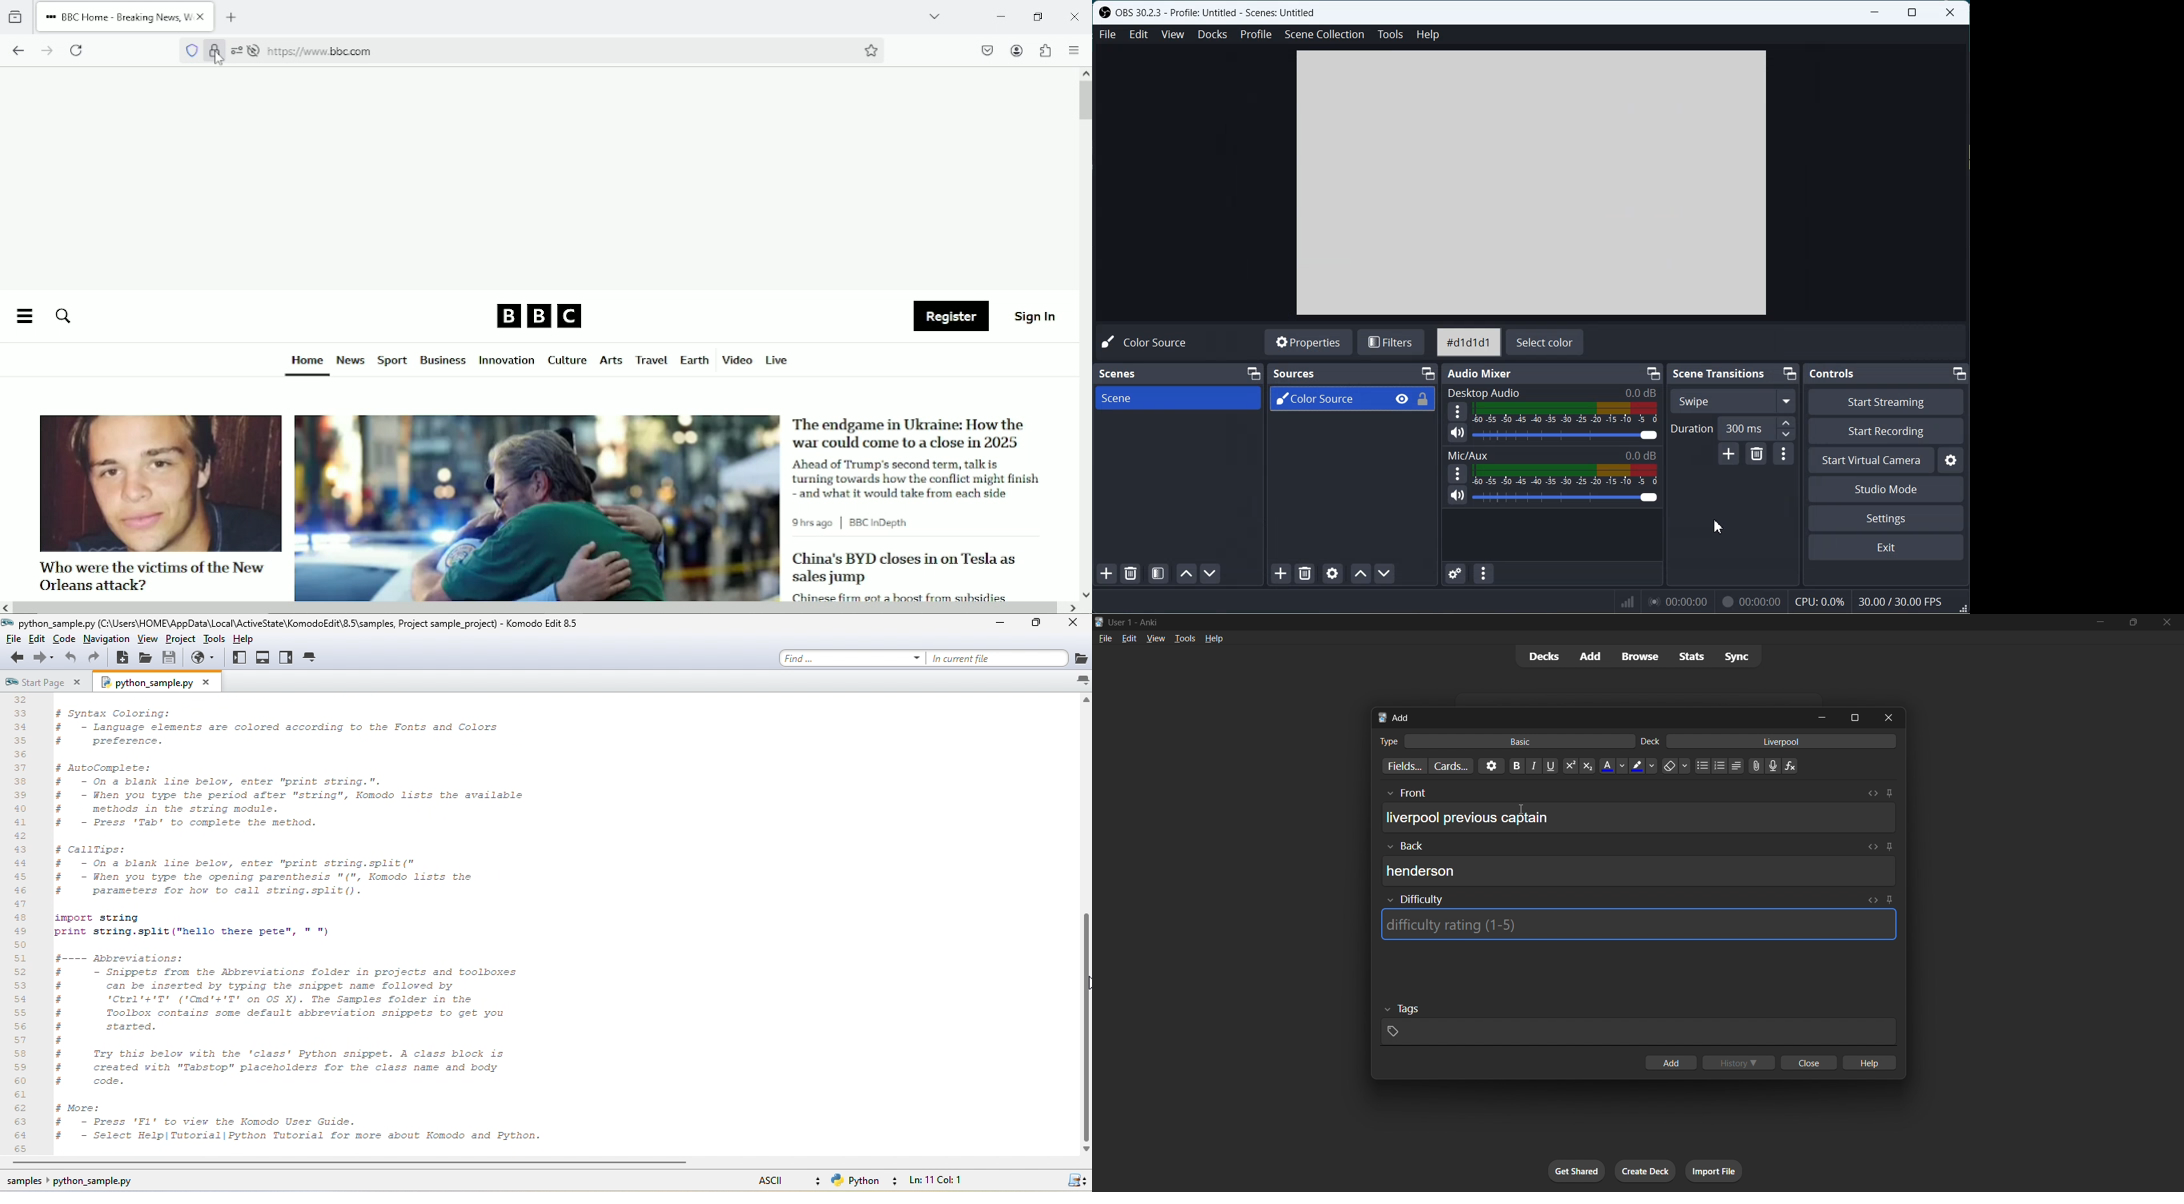  I want to click on create deck, so click(1646, 1172).